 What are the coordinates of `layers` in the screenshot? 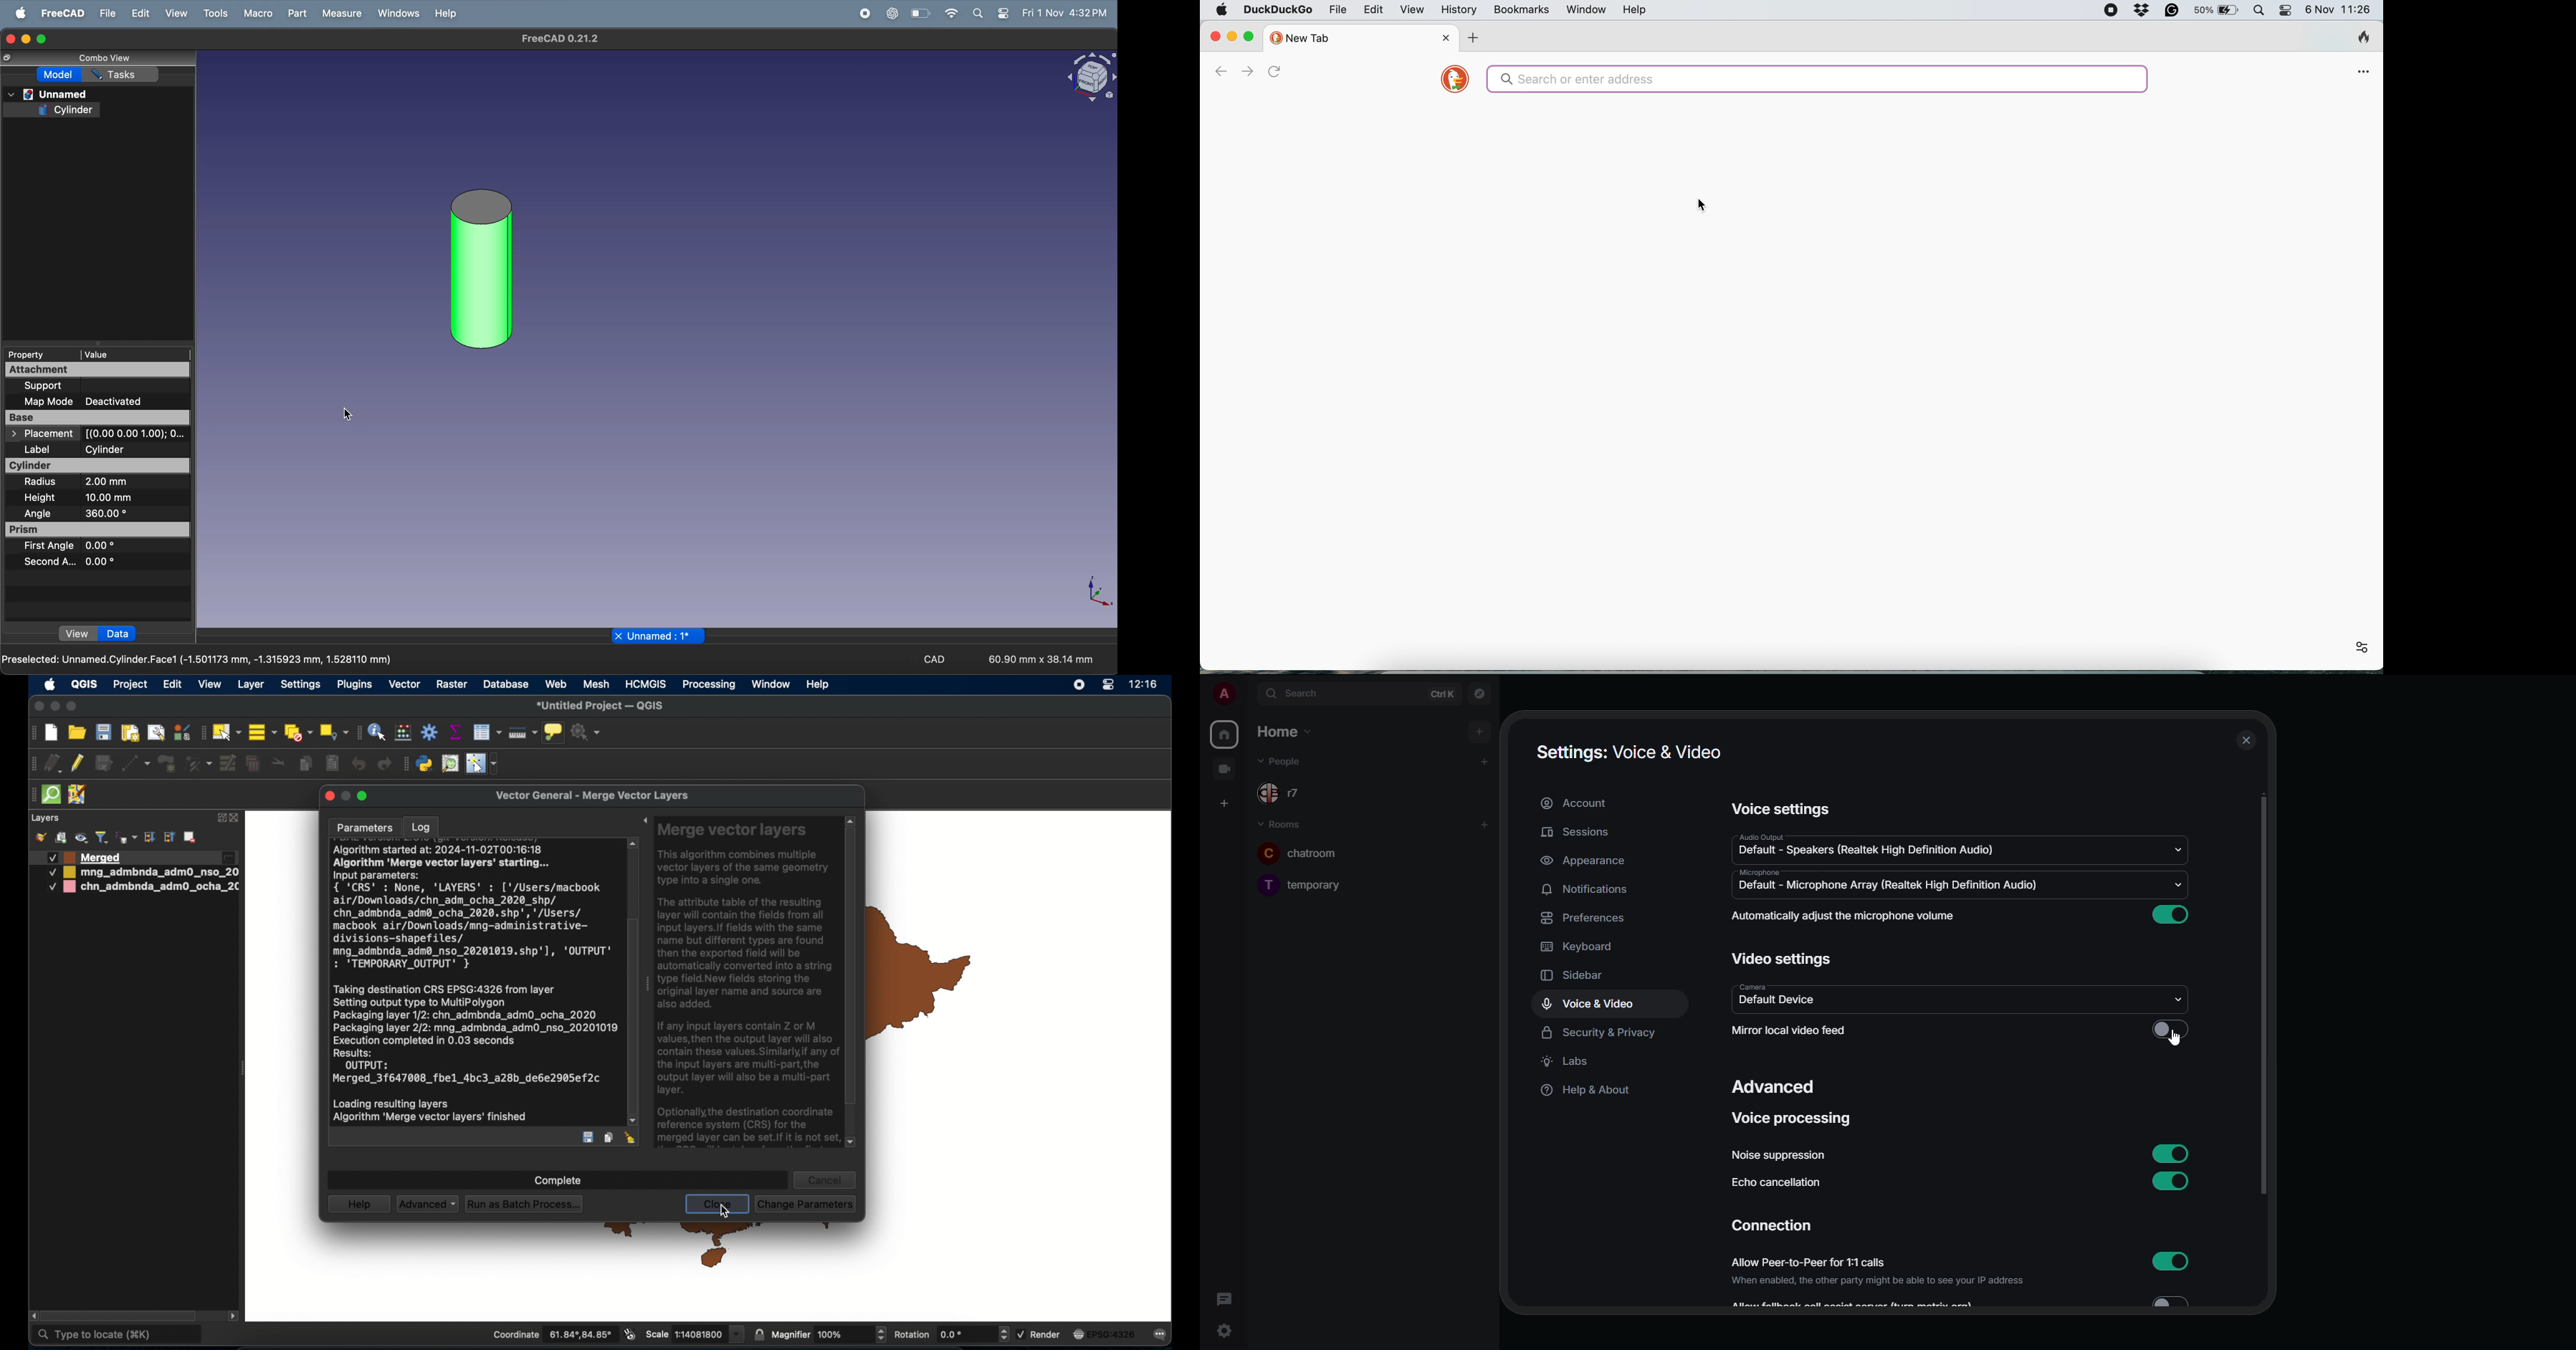 It's located at (45, 819).